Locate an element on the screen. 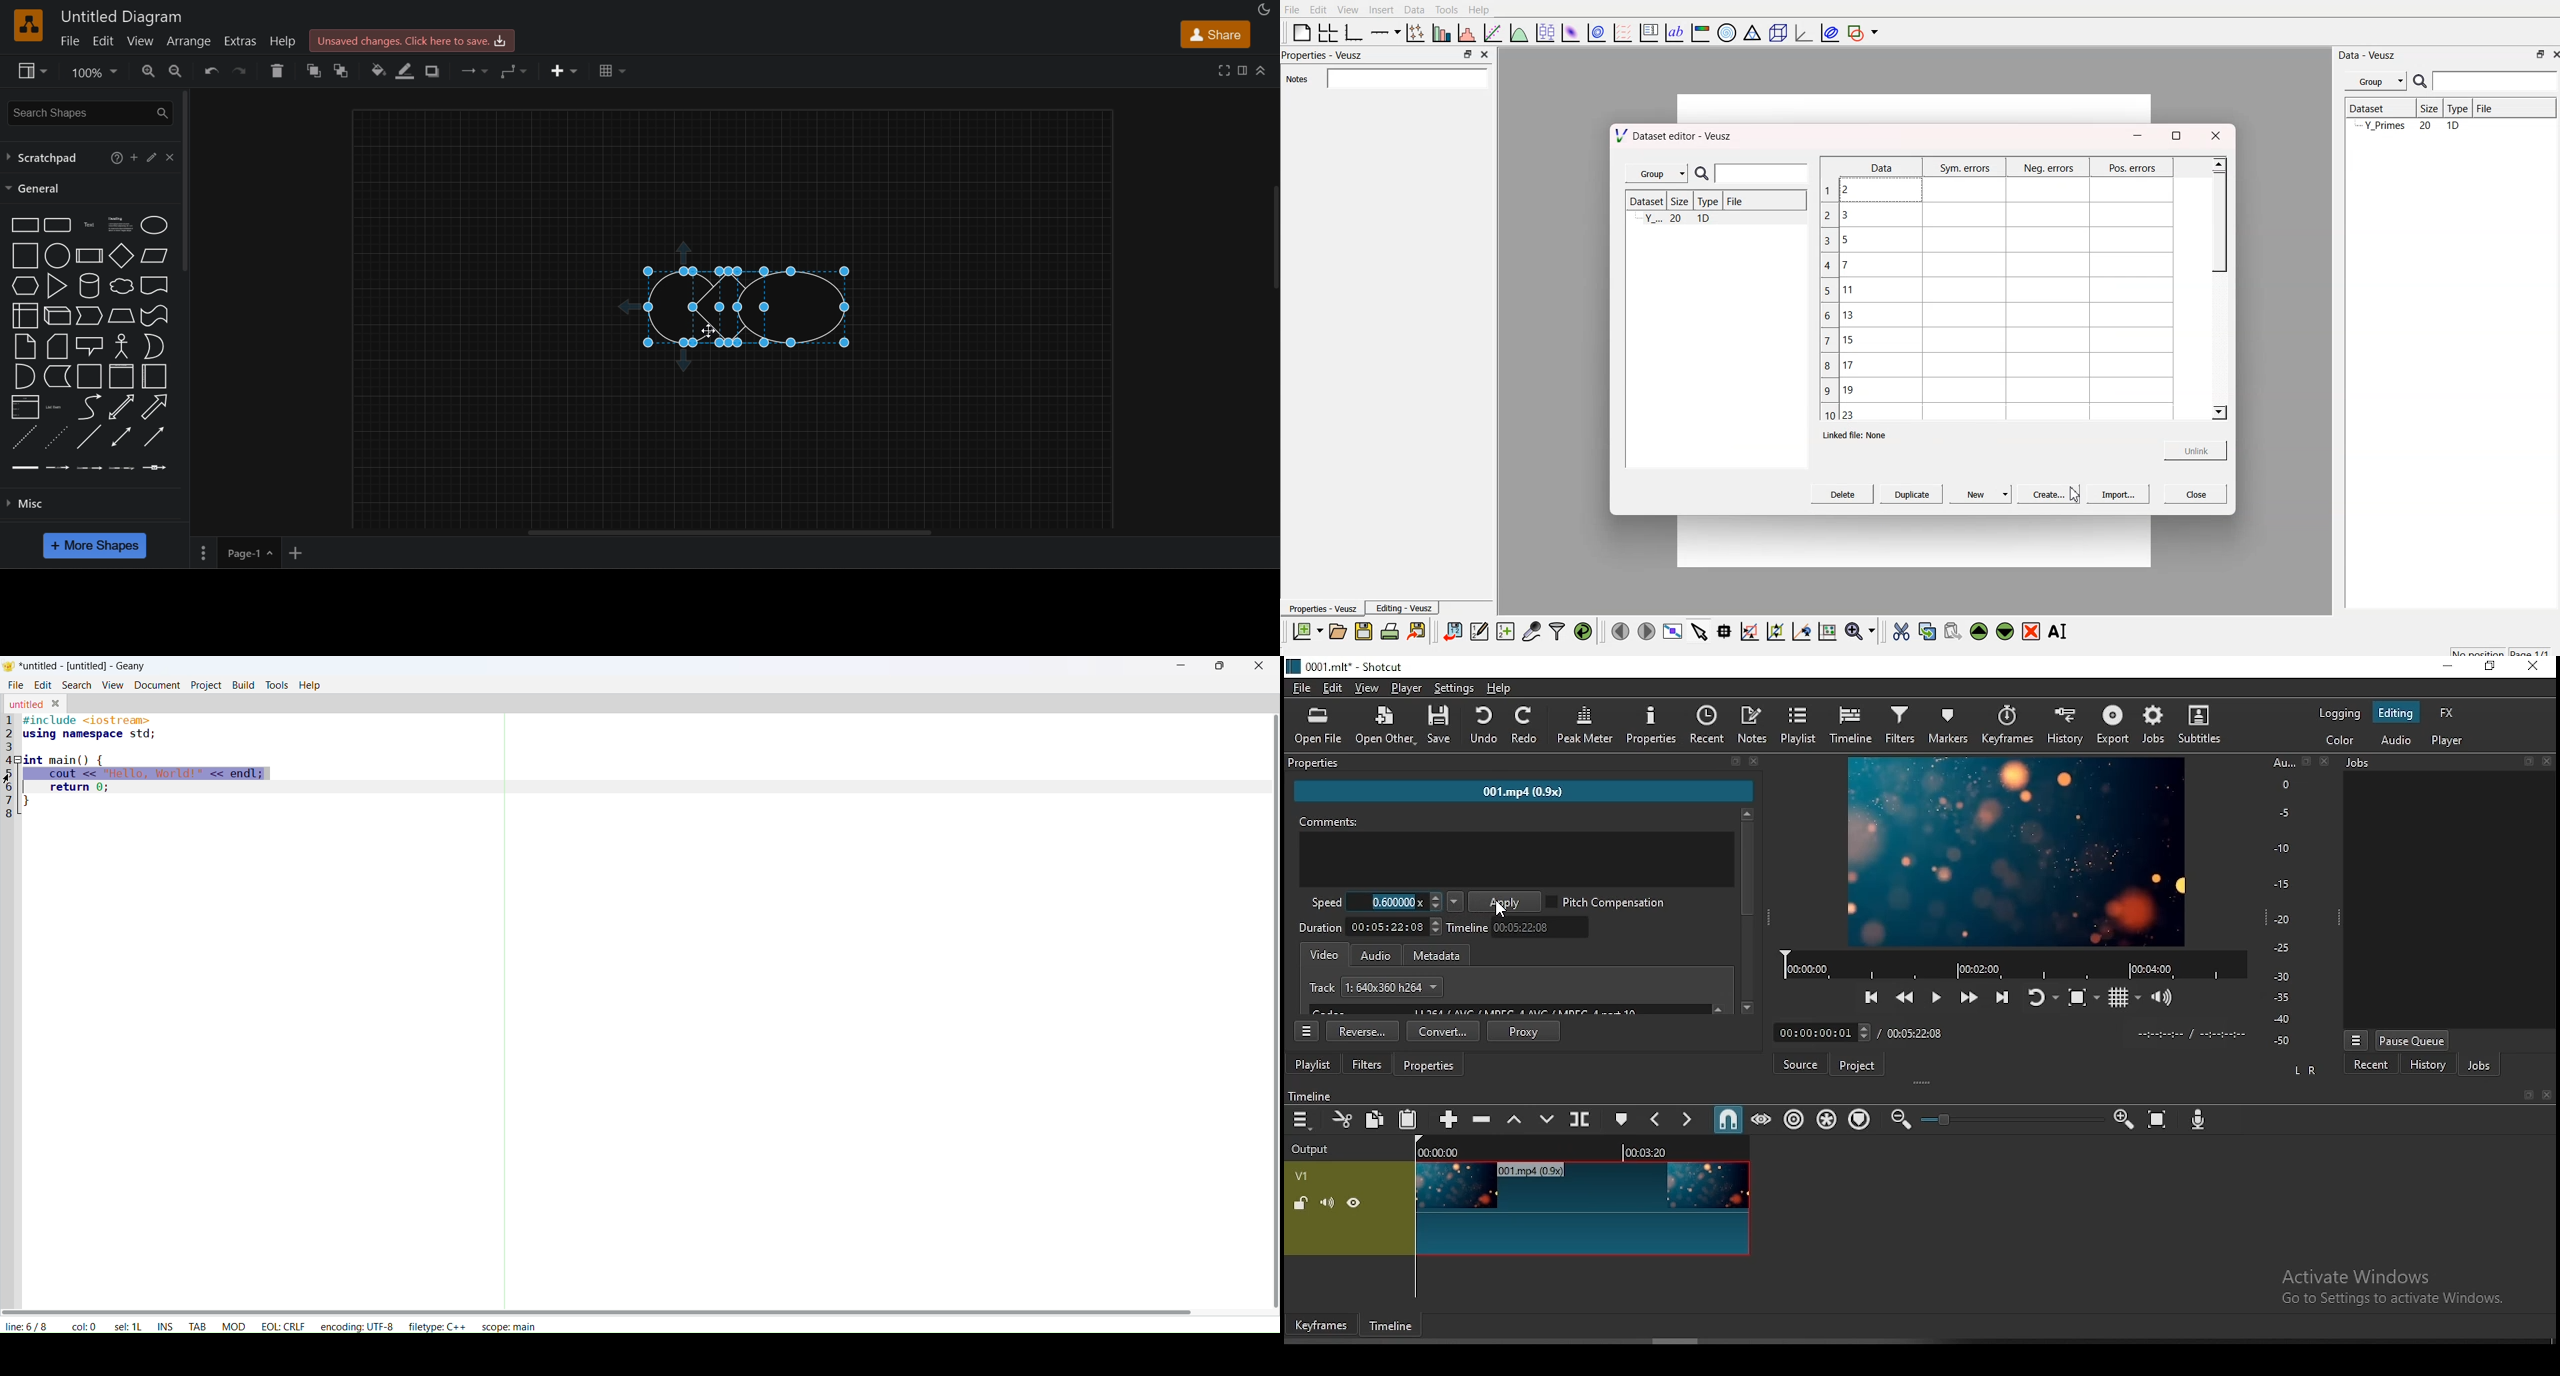 This screenshot has height=1400, width=2576. (un)mute is located at coordinates (1333, 1204).